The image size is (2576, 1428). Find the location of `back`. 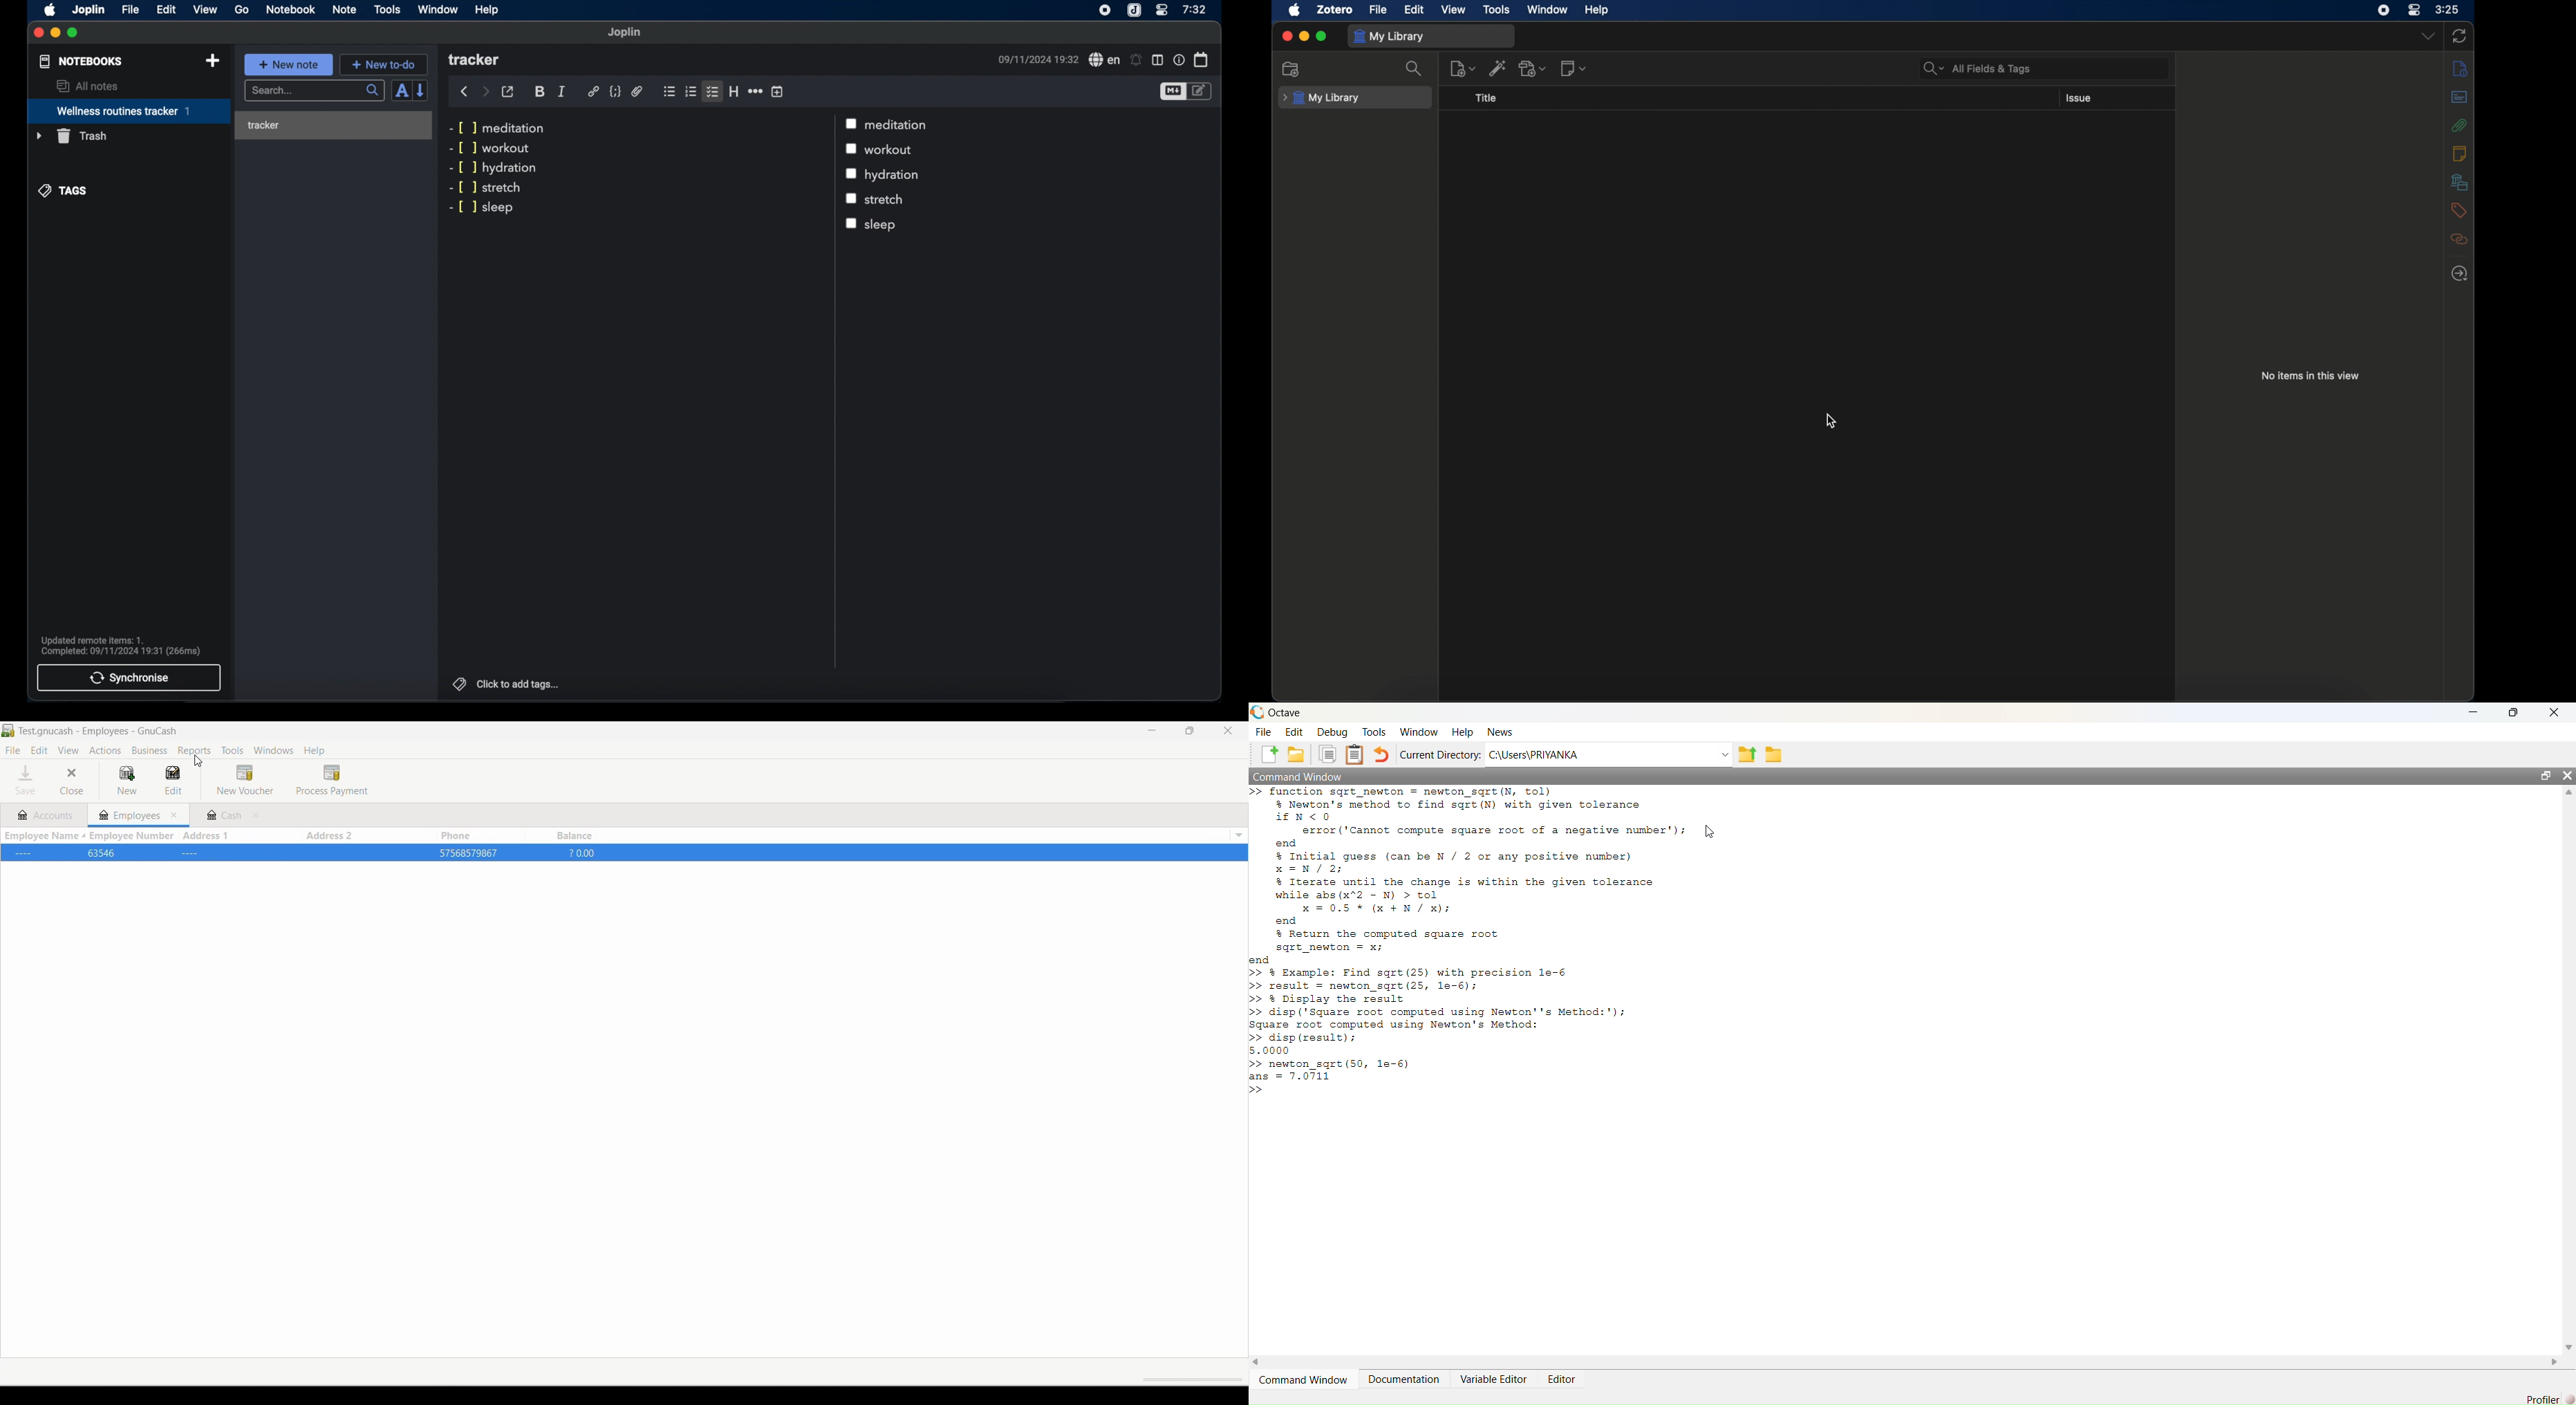

back is located at coordinates (464, 92).